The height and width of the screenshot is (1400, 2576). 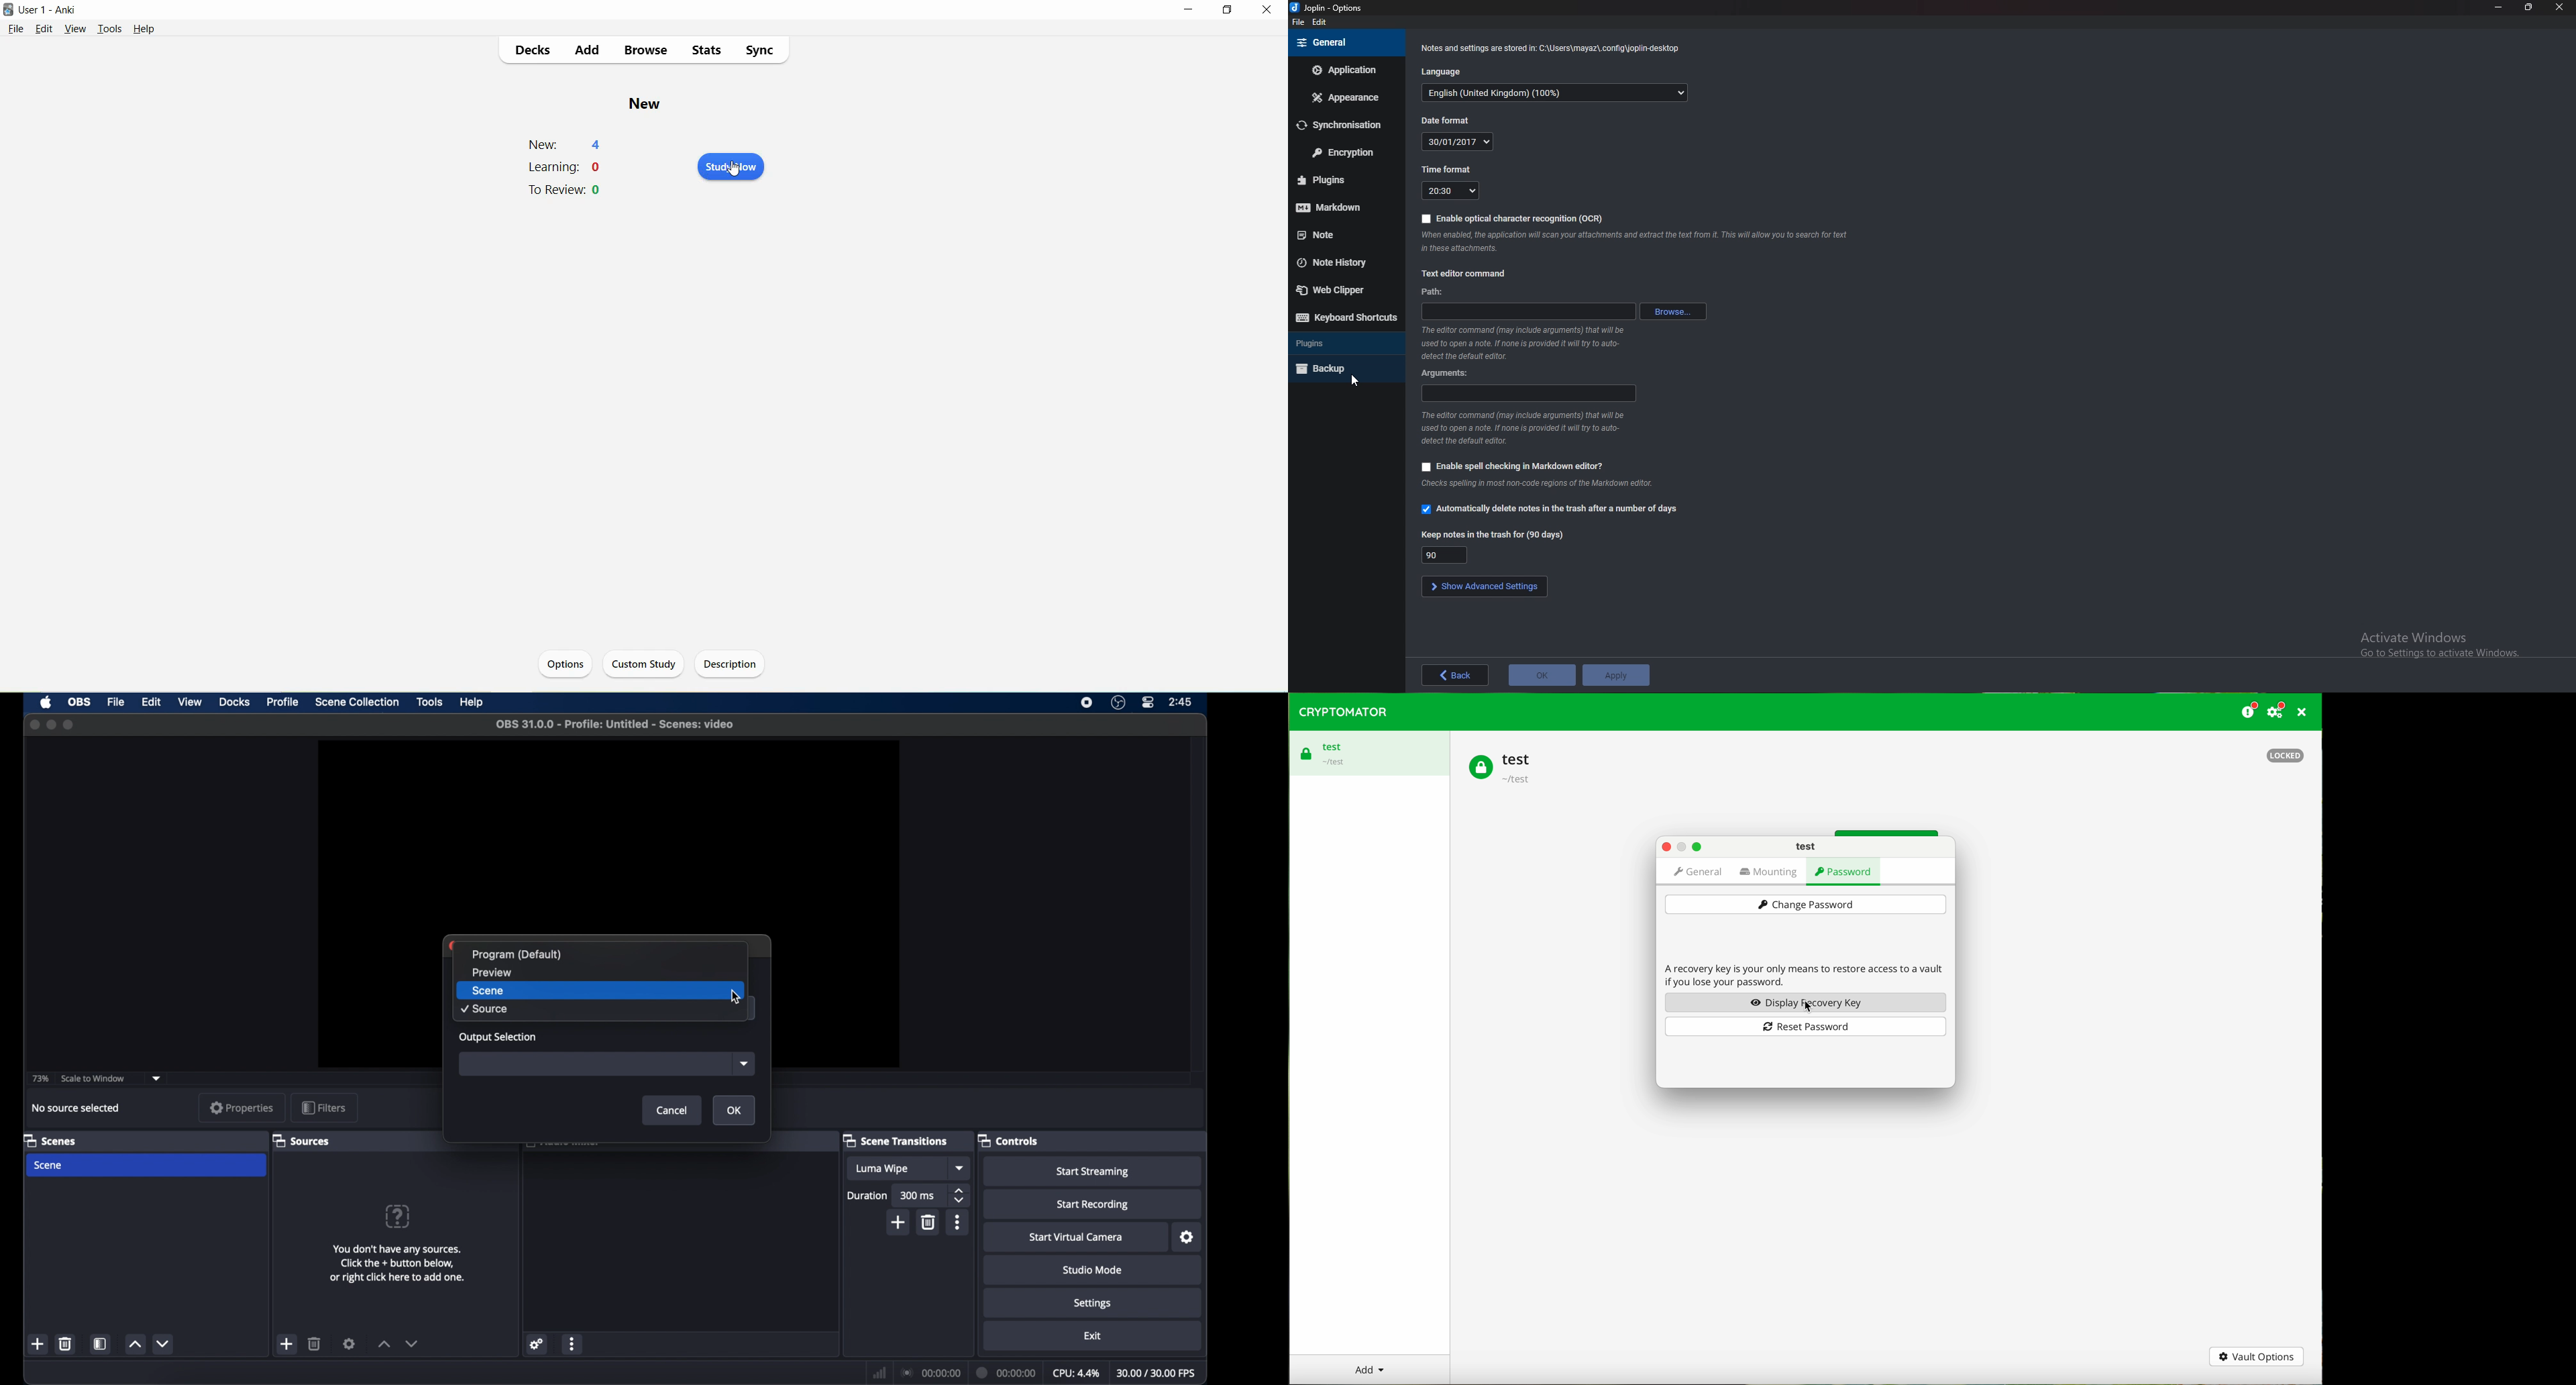 I want to click on Decks, so click(x=536, y=52).